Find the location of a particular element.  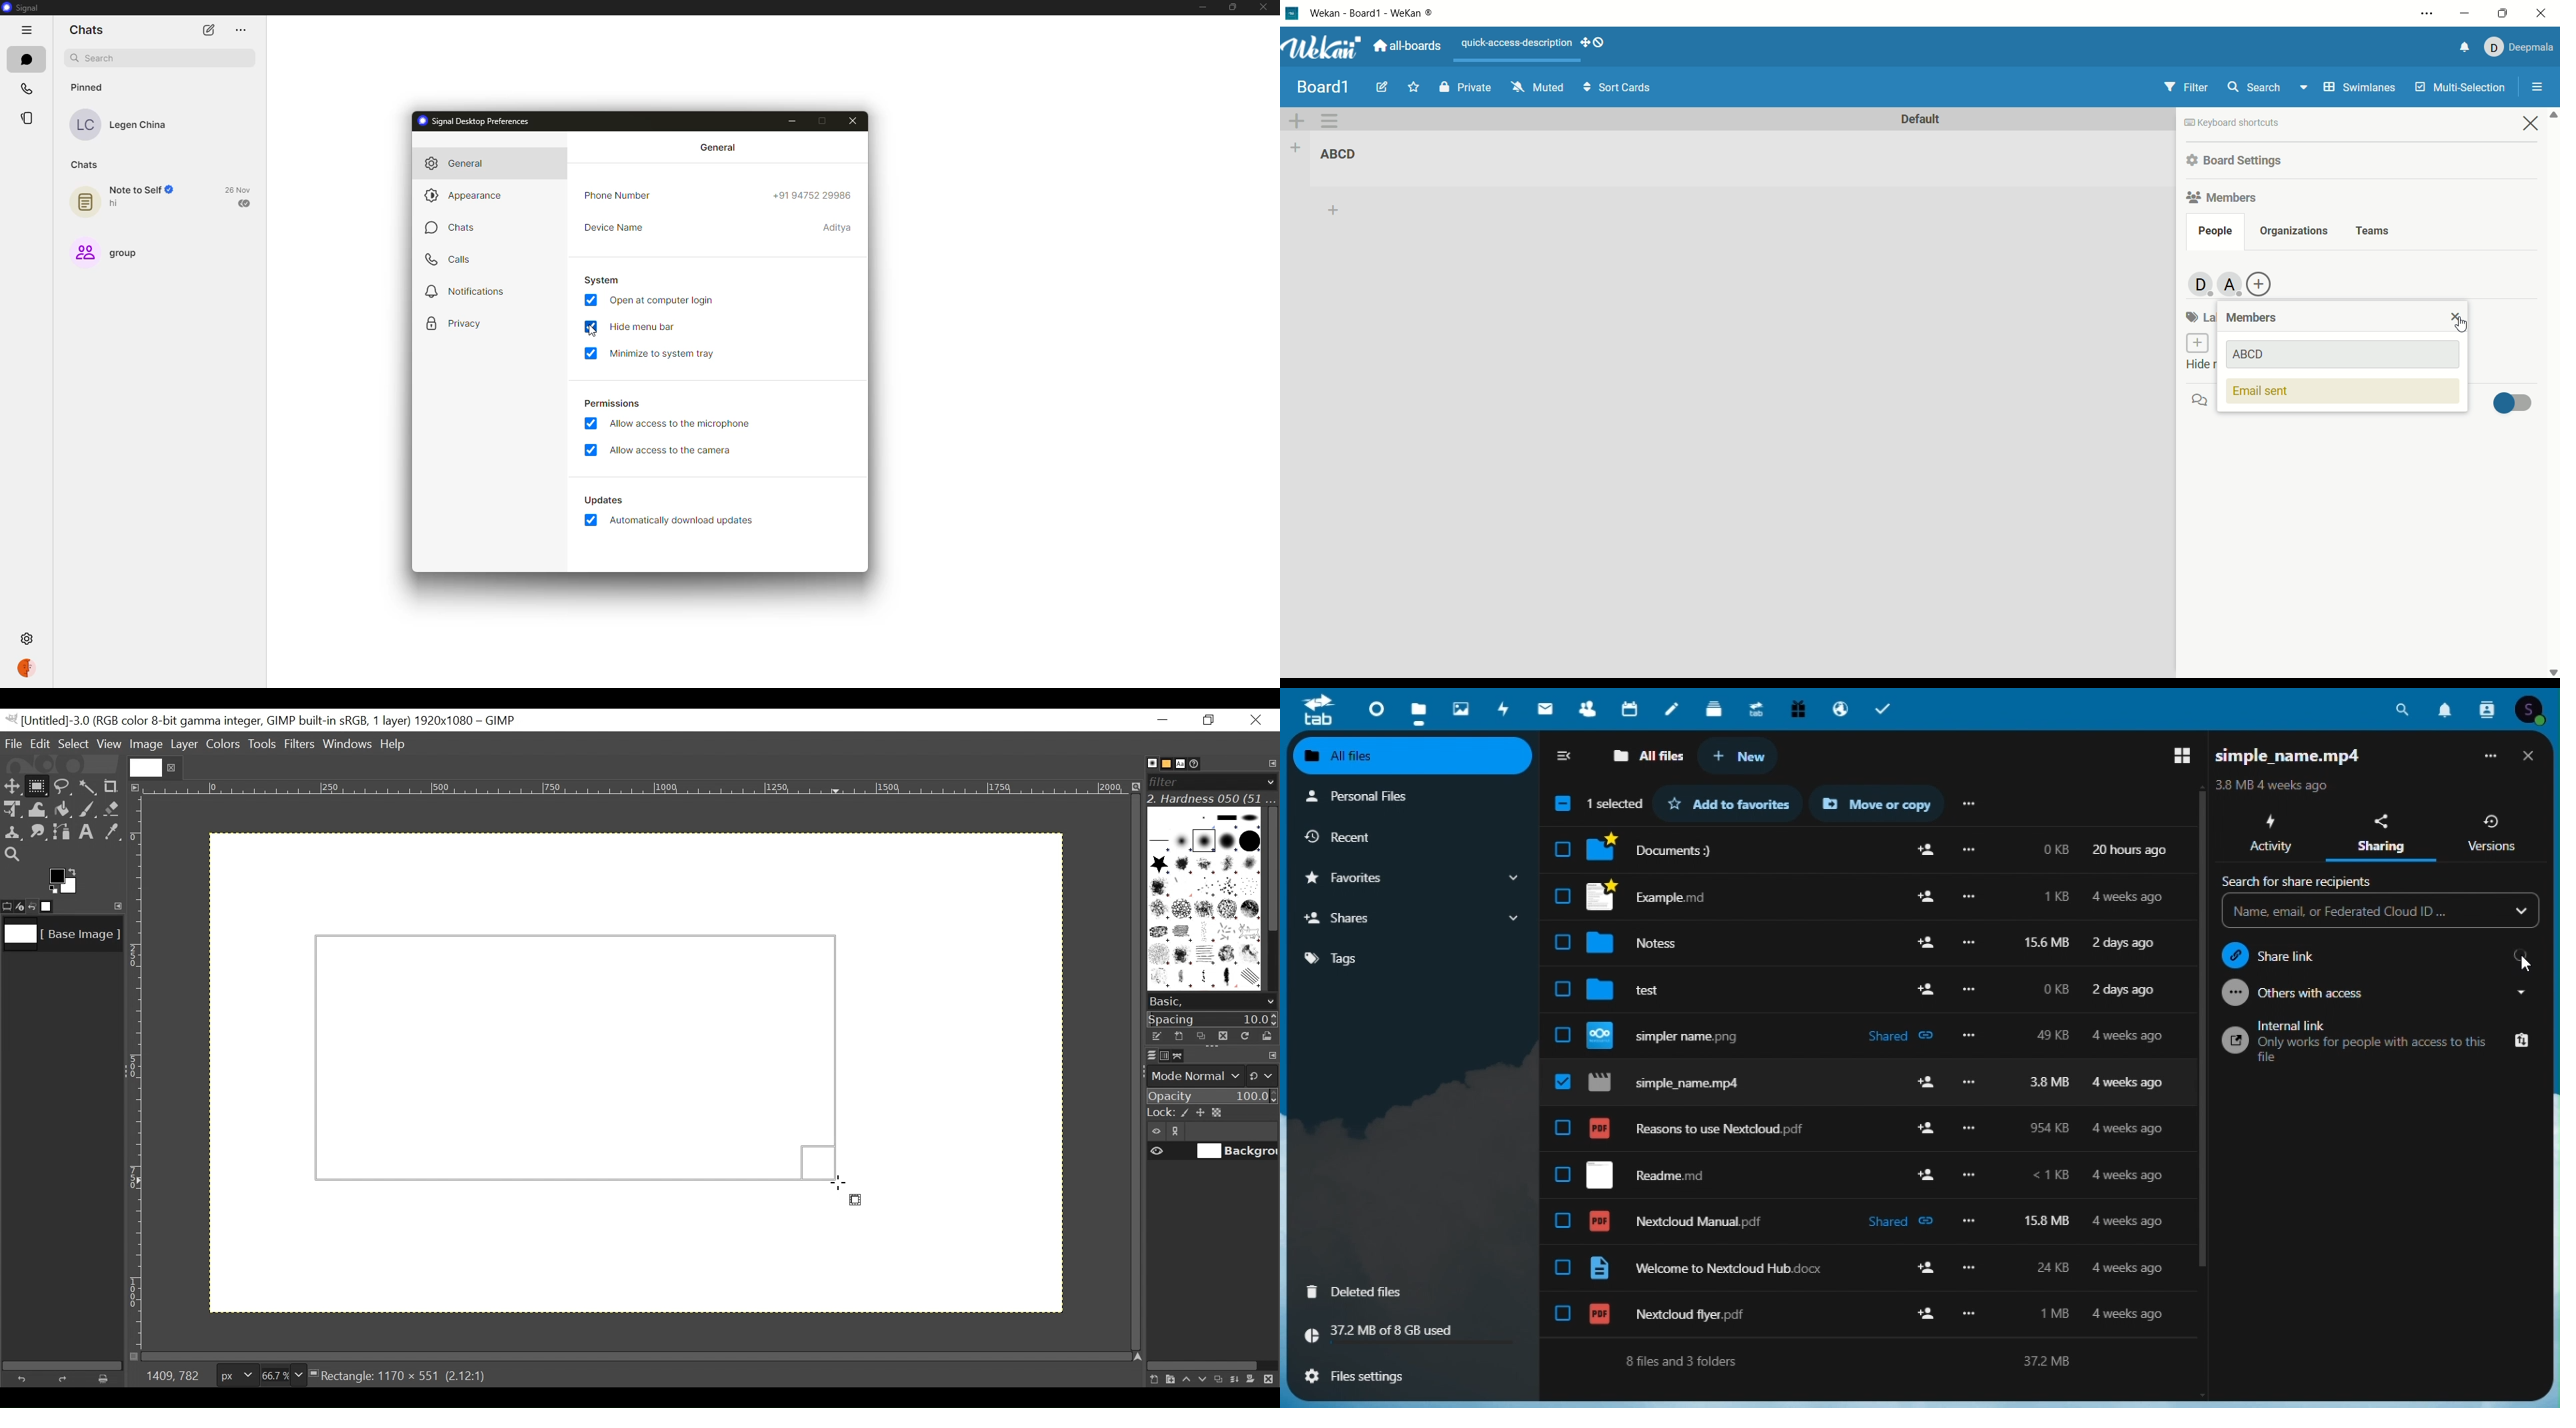

close is located at coordinates (2455, 315).